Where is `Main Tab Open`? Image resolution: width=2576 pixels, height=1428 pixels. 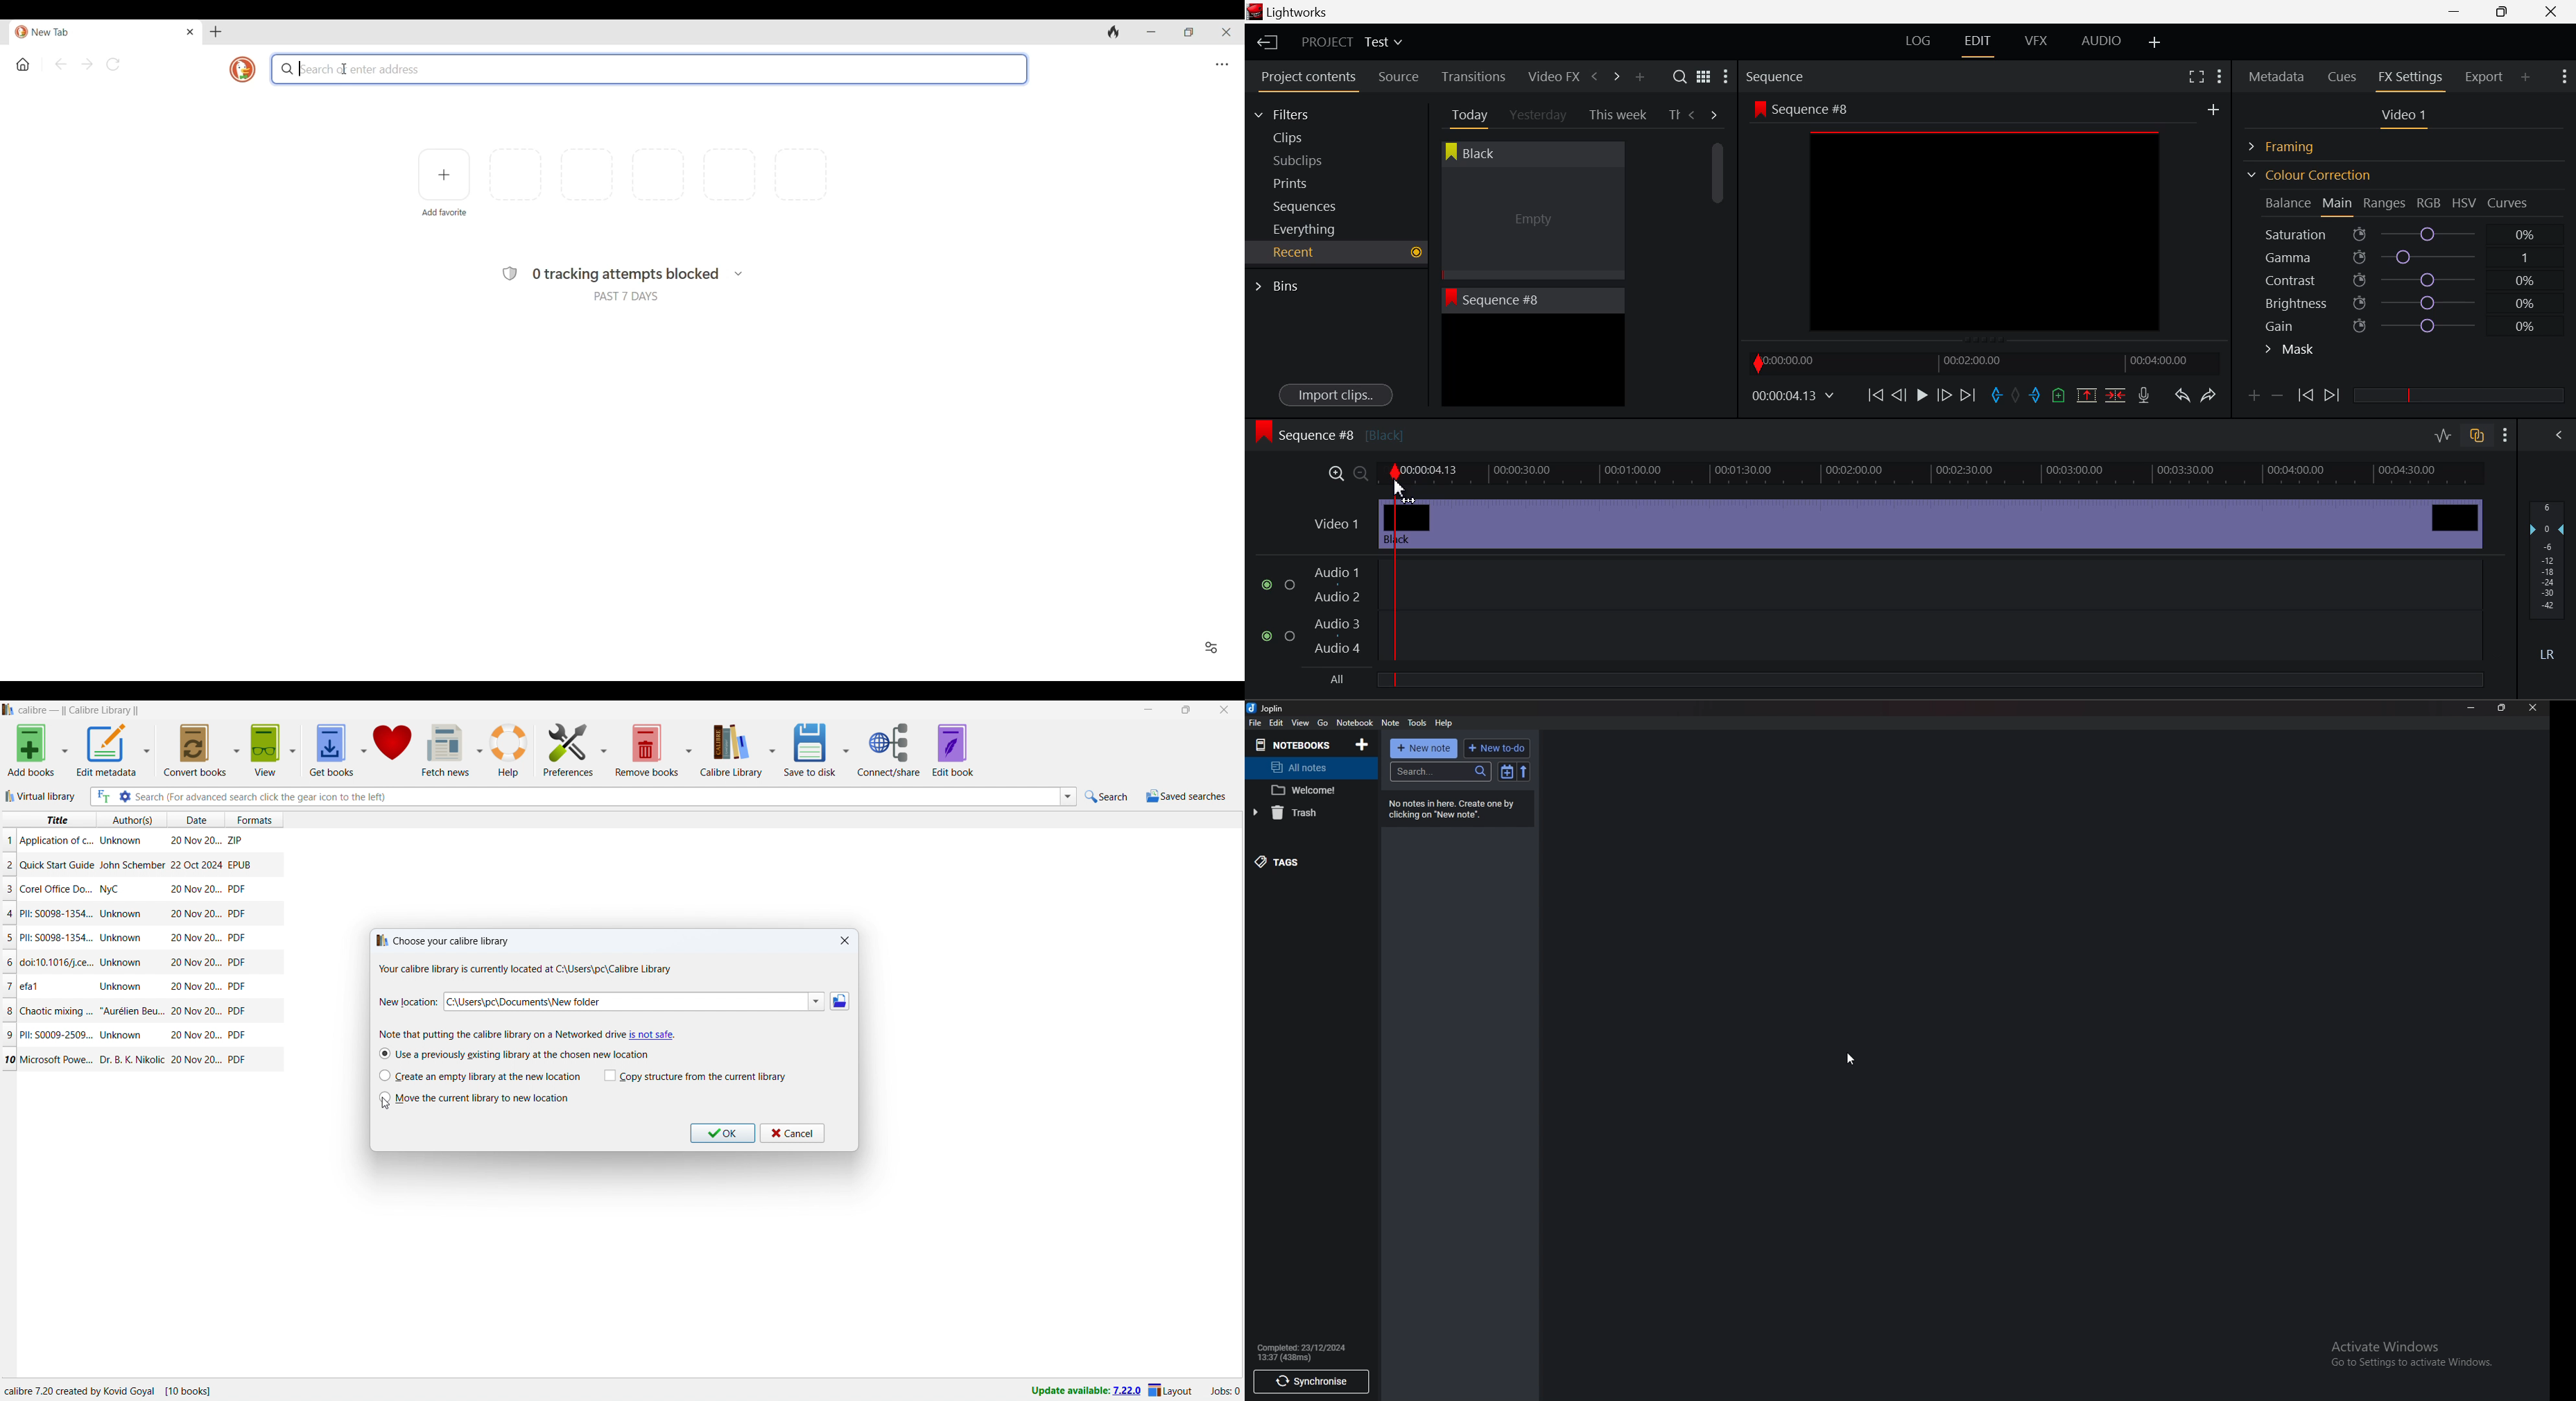
Main Tab Open is located at coordinates (2338, 205).